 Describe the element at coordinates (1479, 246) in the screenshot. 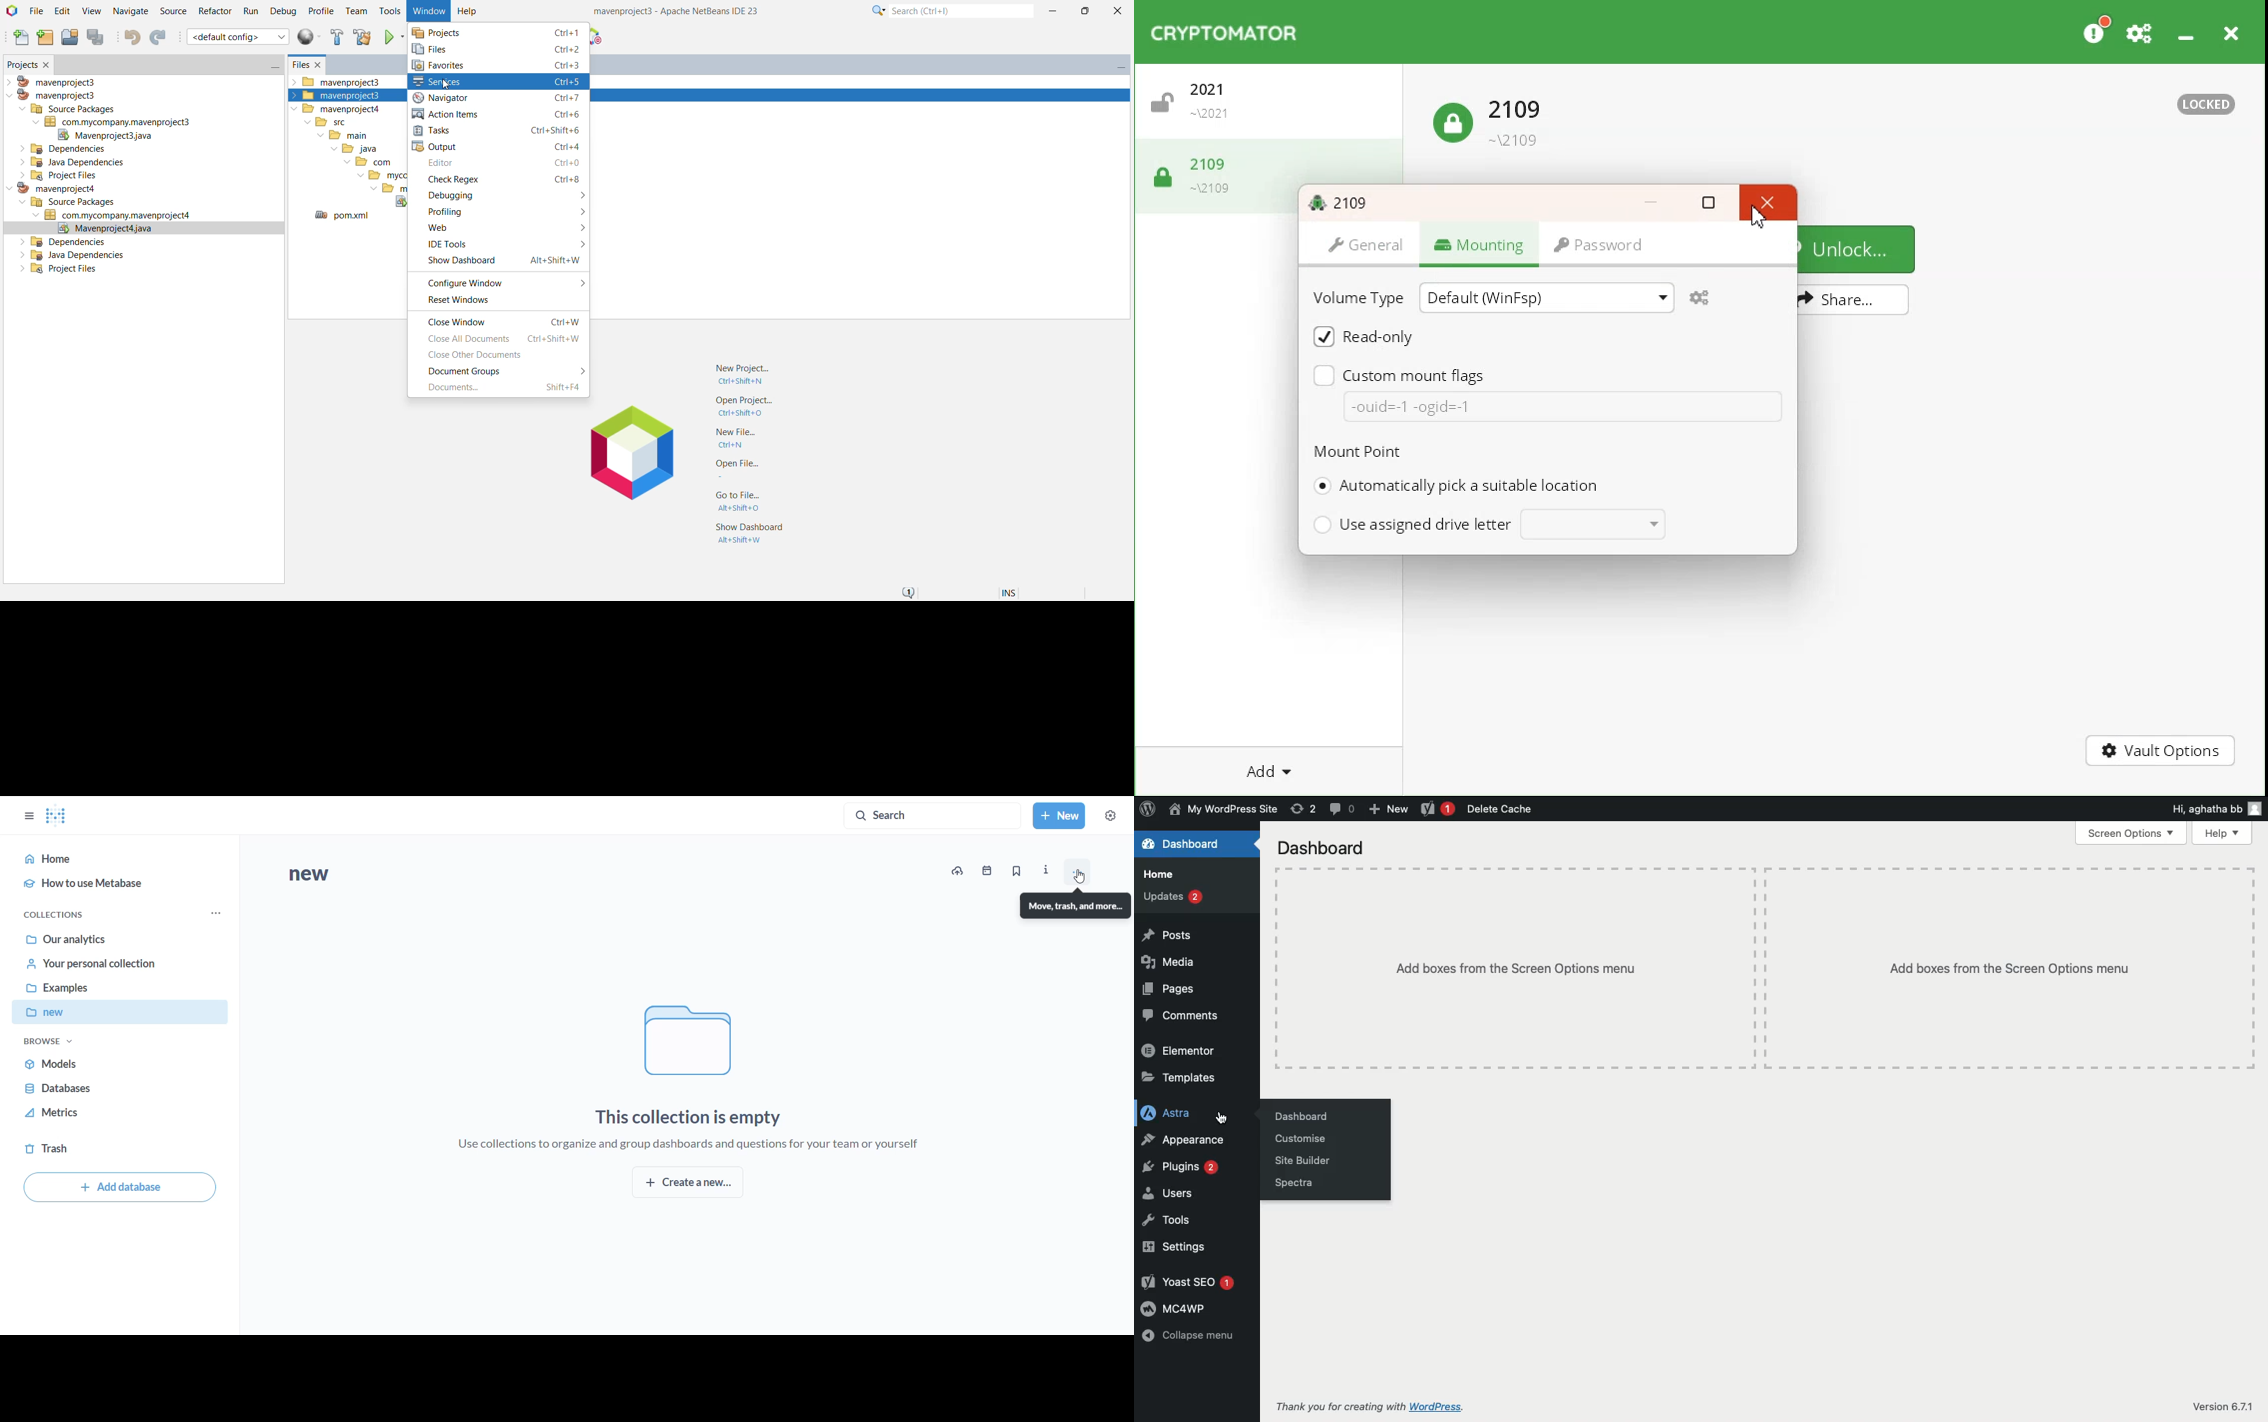

I see `Mounting selected` at that location.